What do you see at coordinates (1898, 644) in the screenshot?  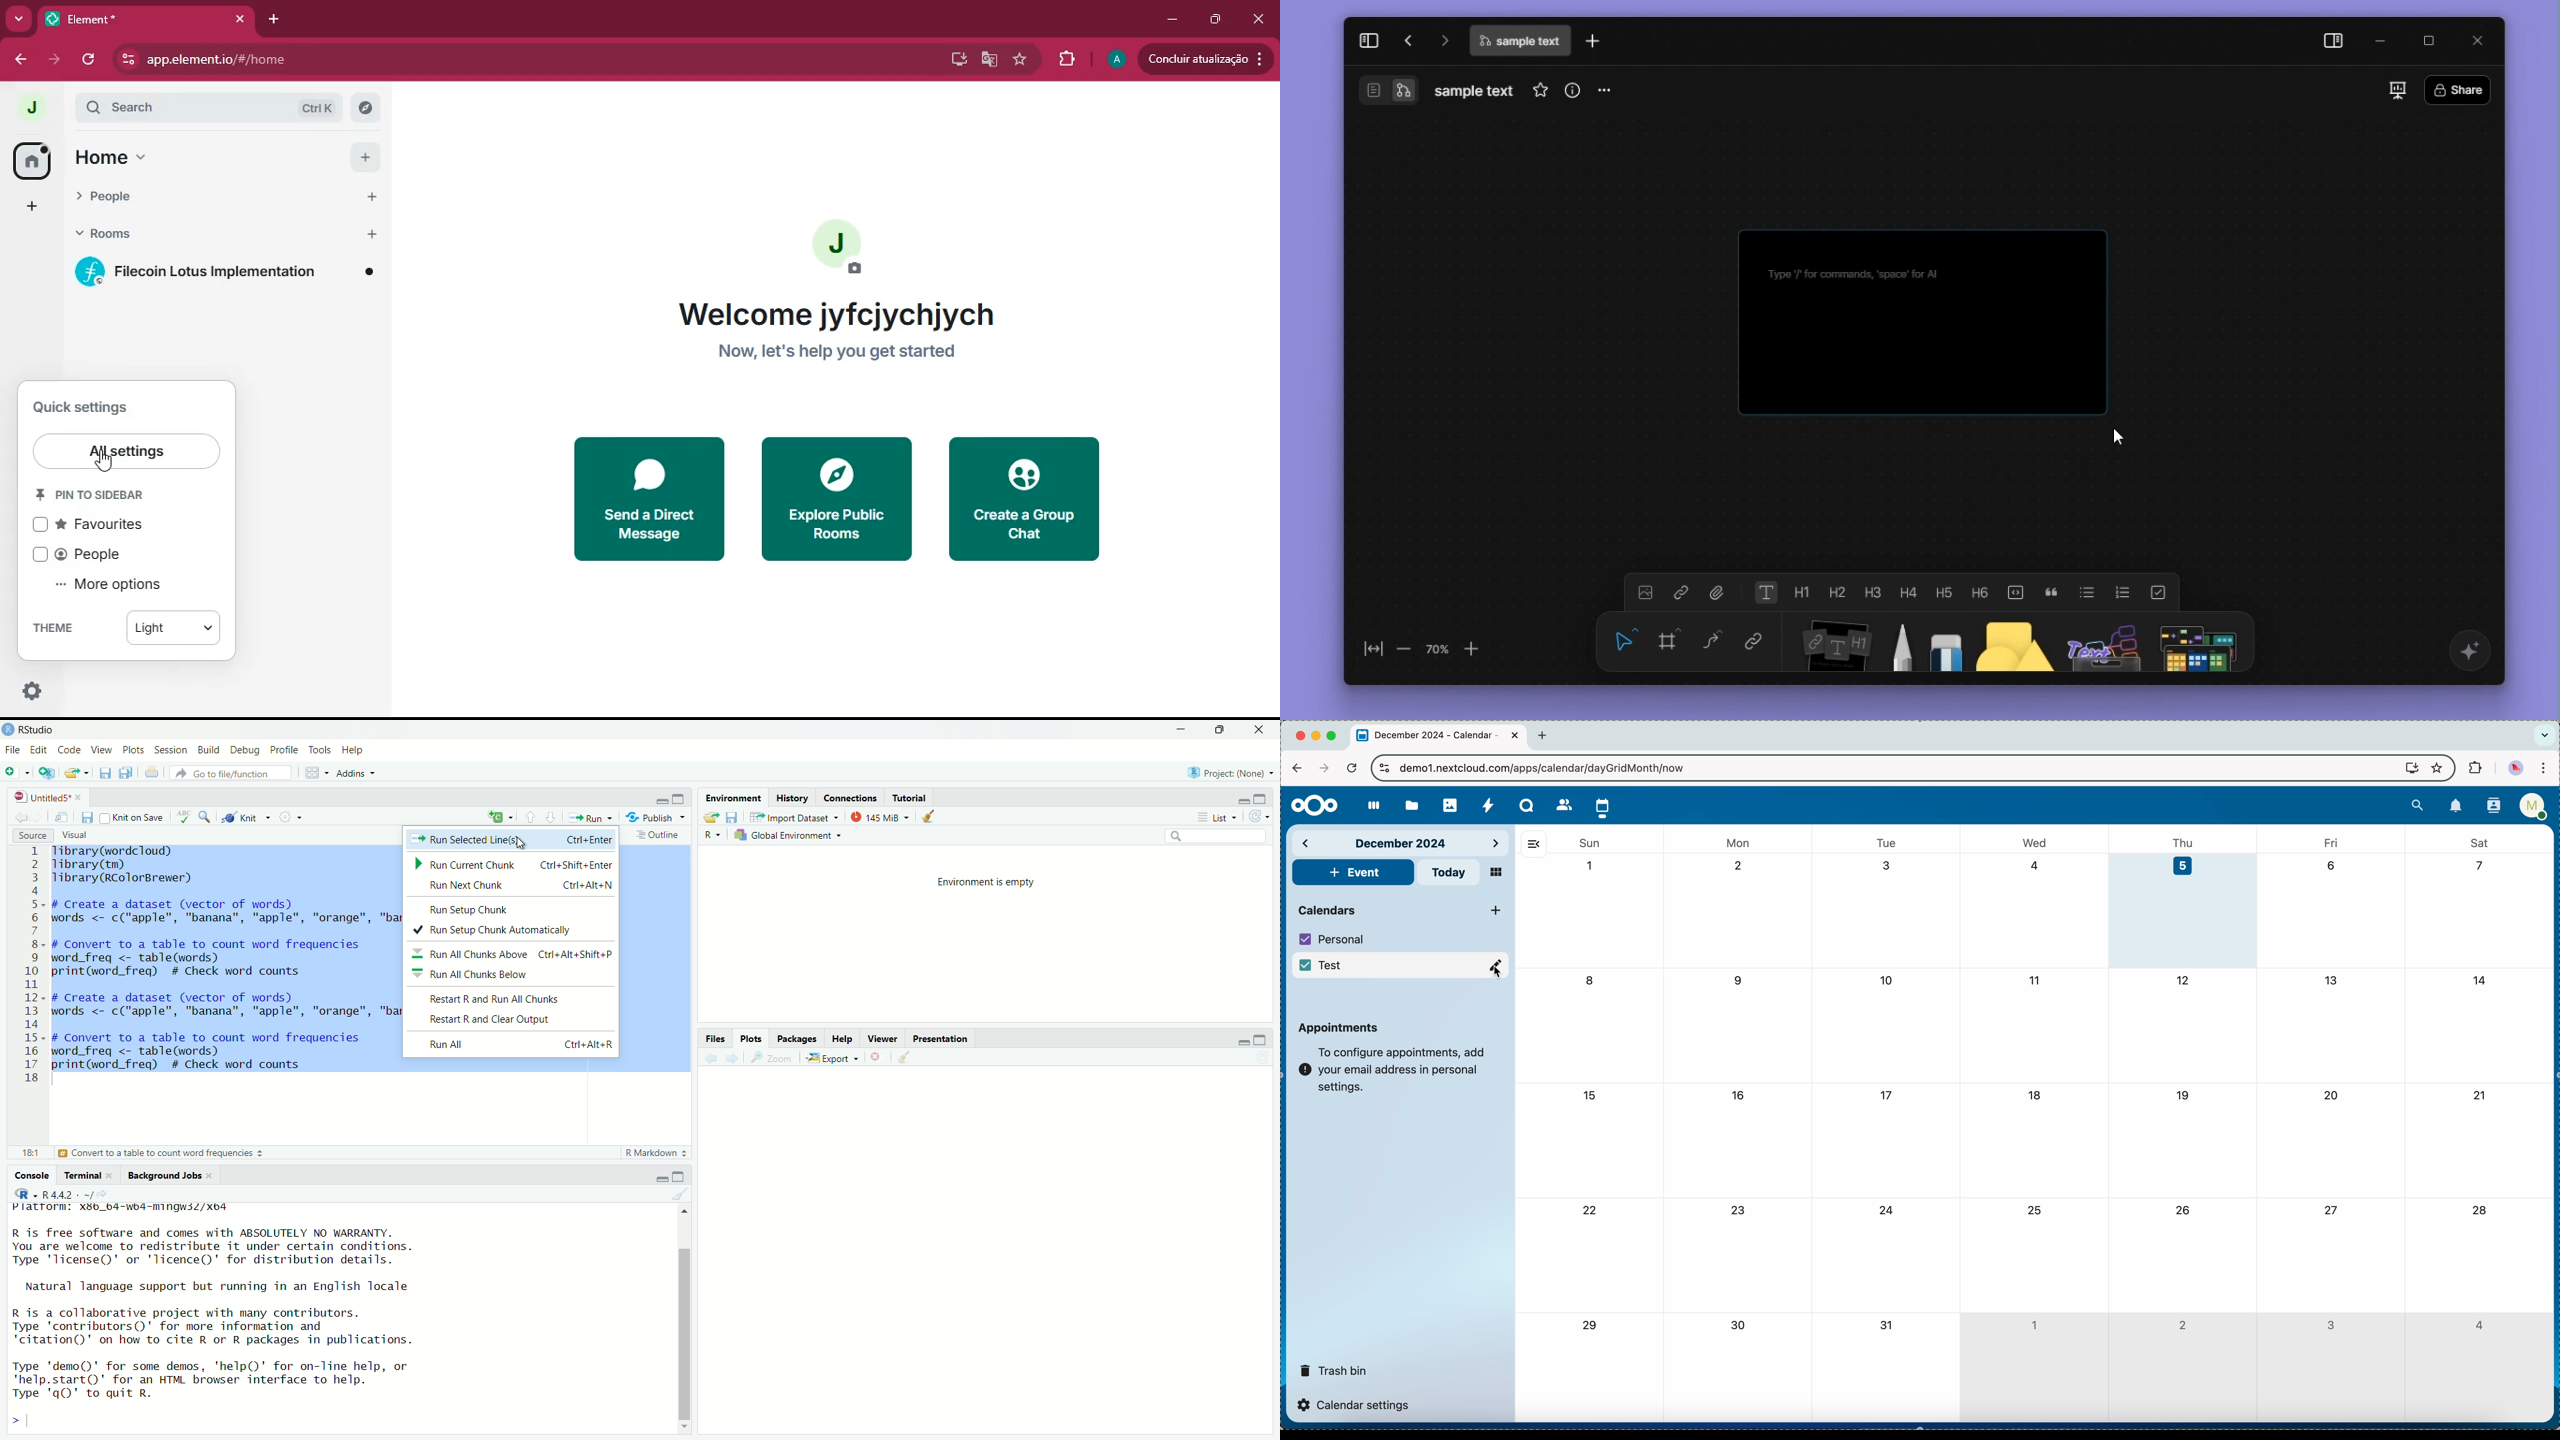 I see `pen` at bounding box center [1898, 644].